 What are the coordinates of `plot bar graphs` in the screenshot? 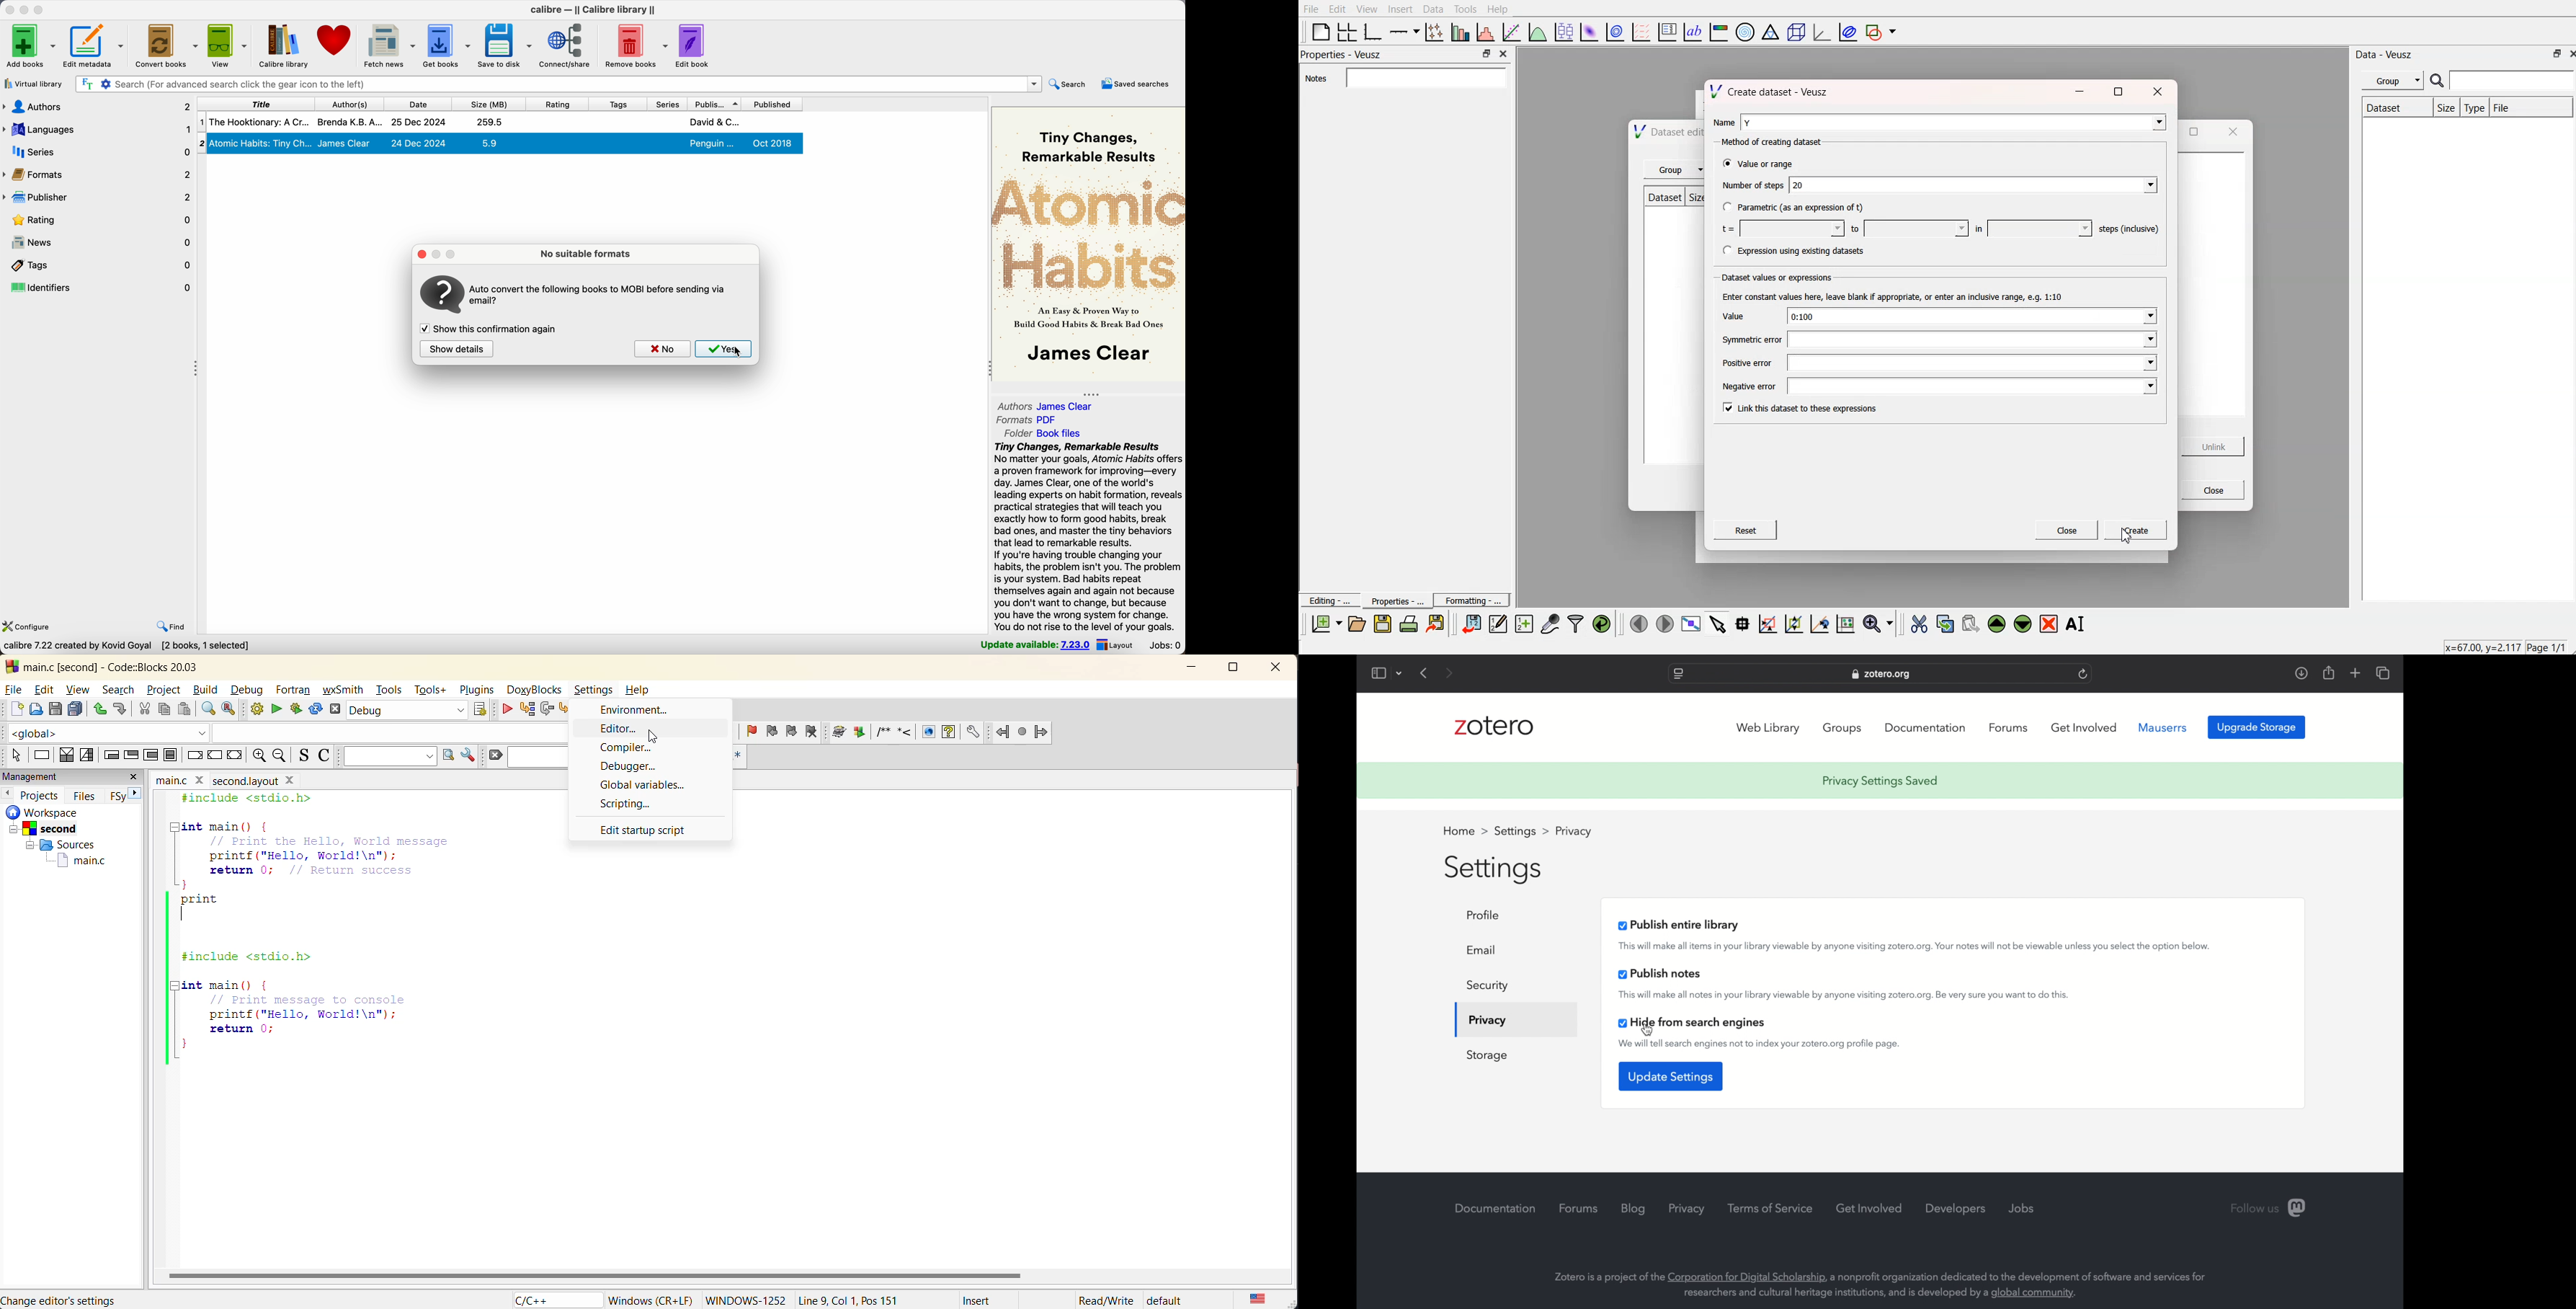 It's located at (1461, 32).